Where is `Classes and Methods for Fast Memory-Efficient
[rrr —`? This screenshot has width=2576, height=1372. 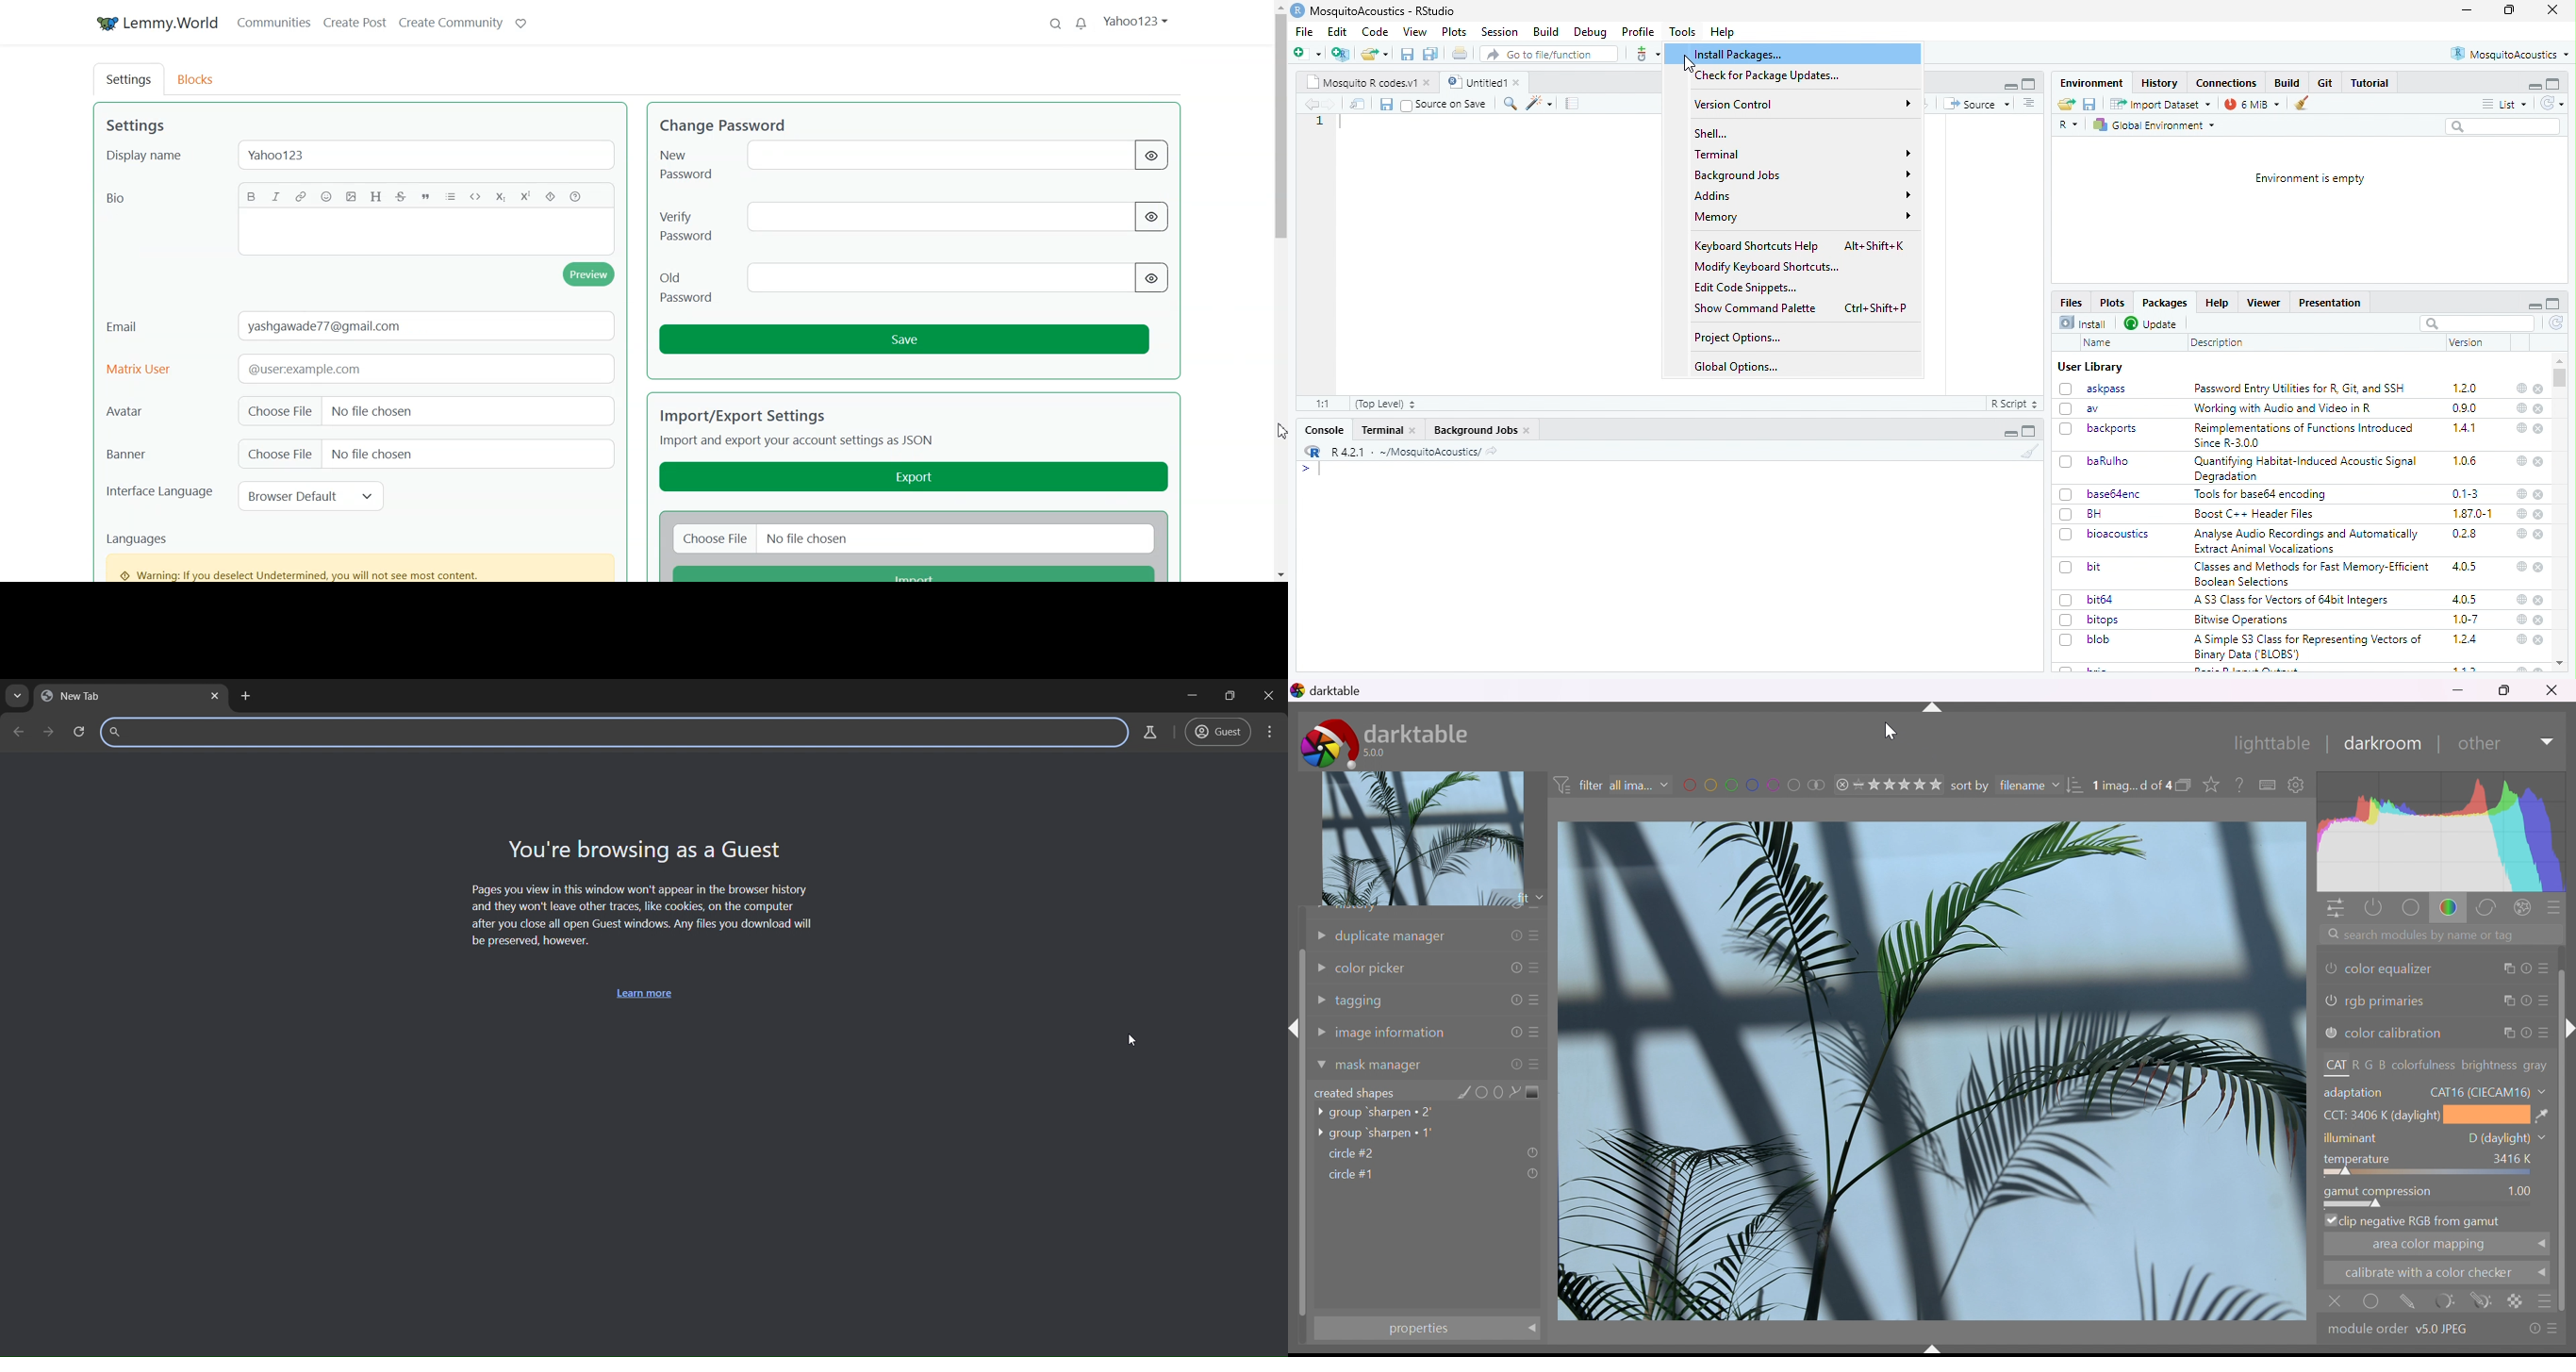 Classes and Methods for Fast Memory-Efficient
[rrr — is located at coordinates (2311, 573).